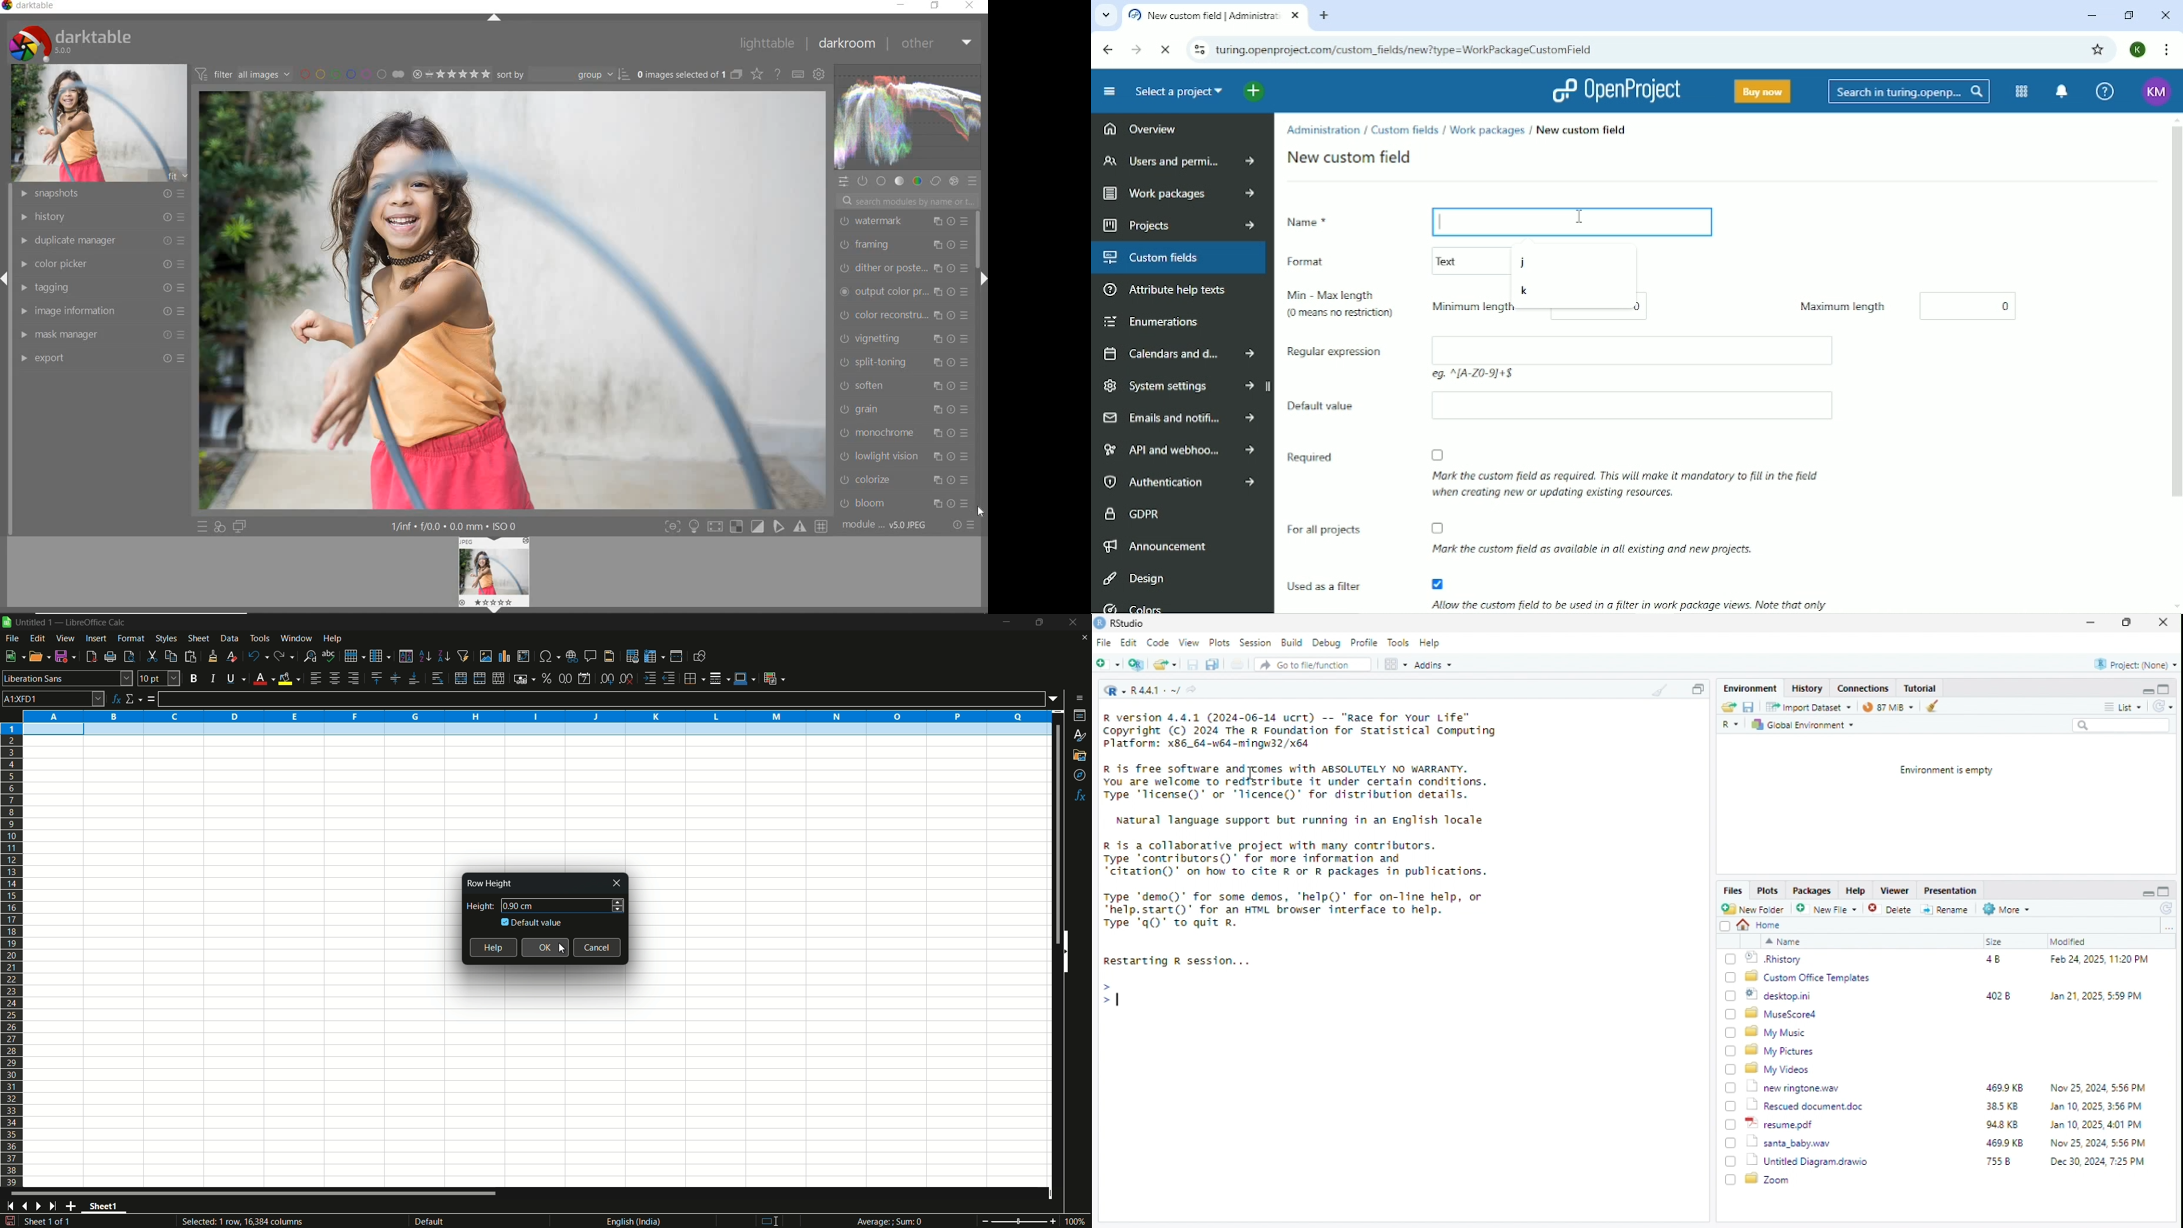 The width and height of the screenshot is (2184, 1232). I want to click on reload, so click(2163, 705).